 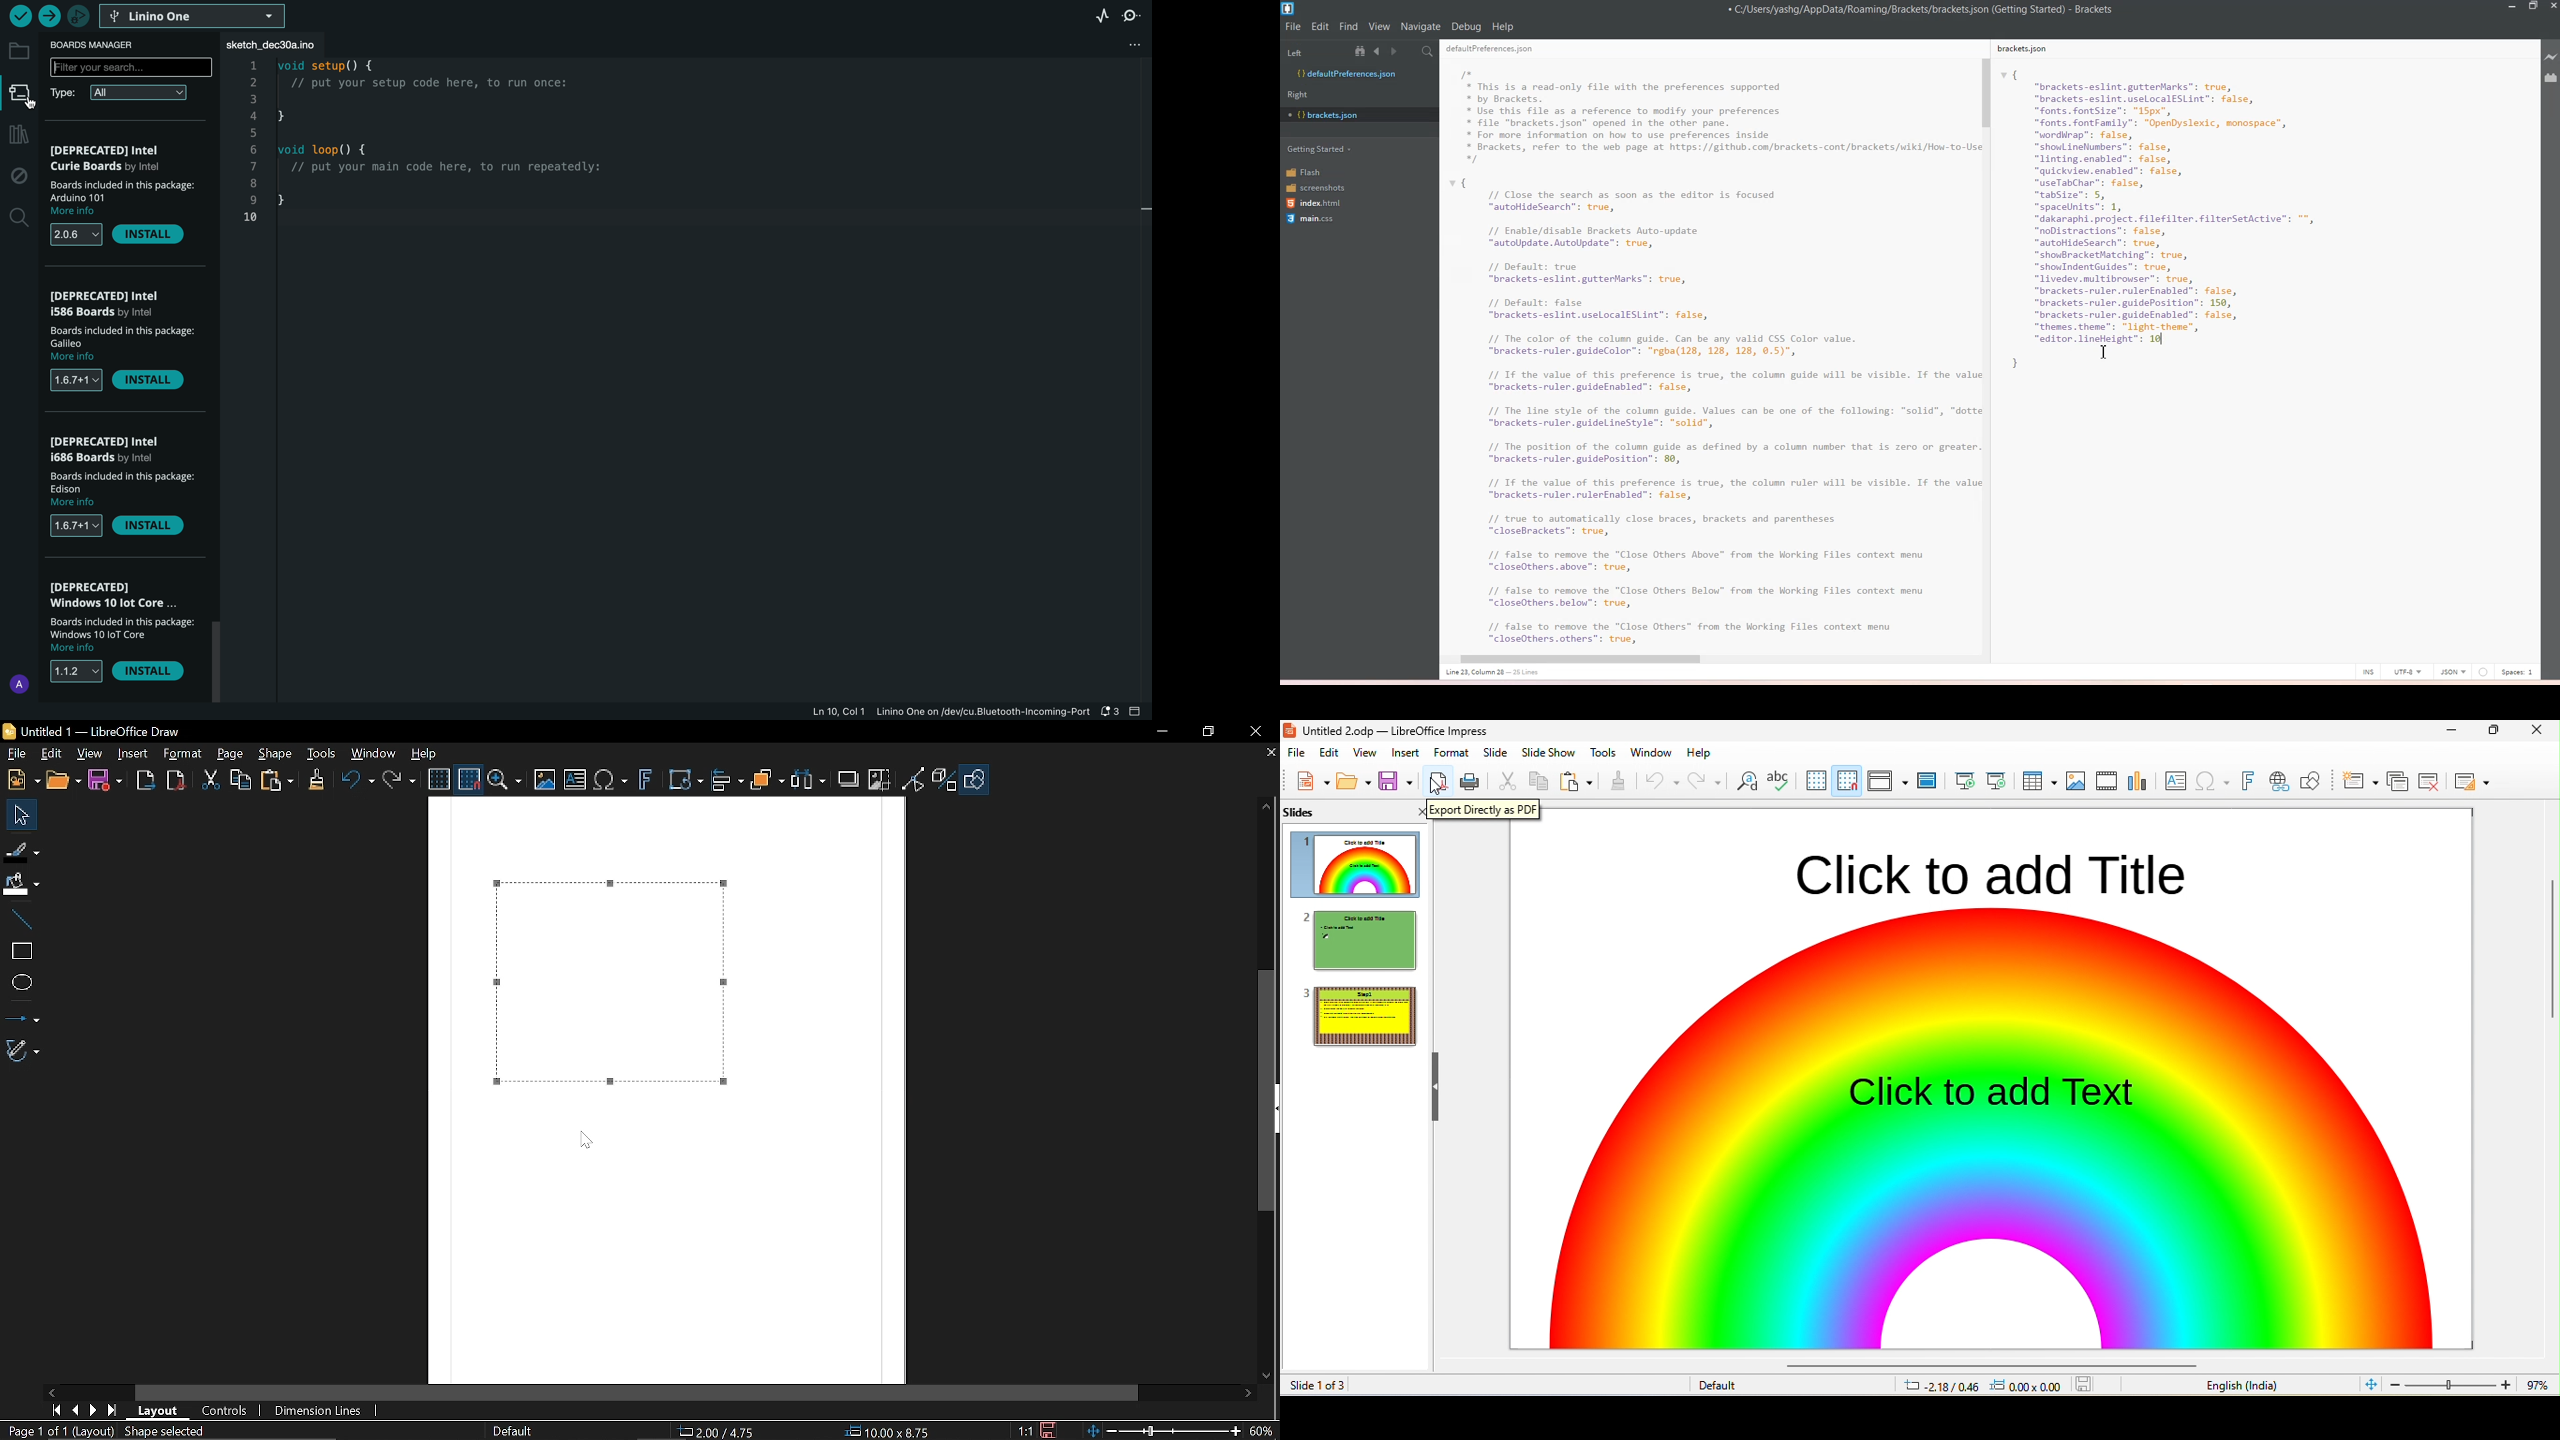 I want to click on Move right, so click(x=1251, y=1394).